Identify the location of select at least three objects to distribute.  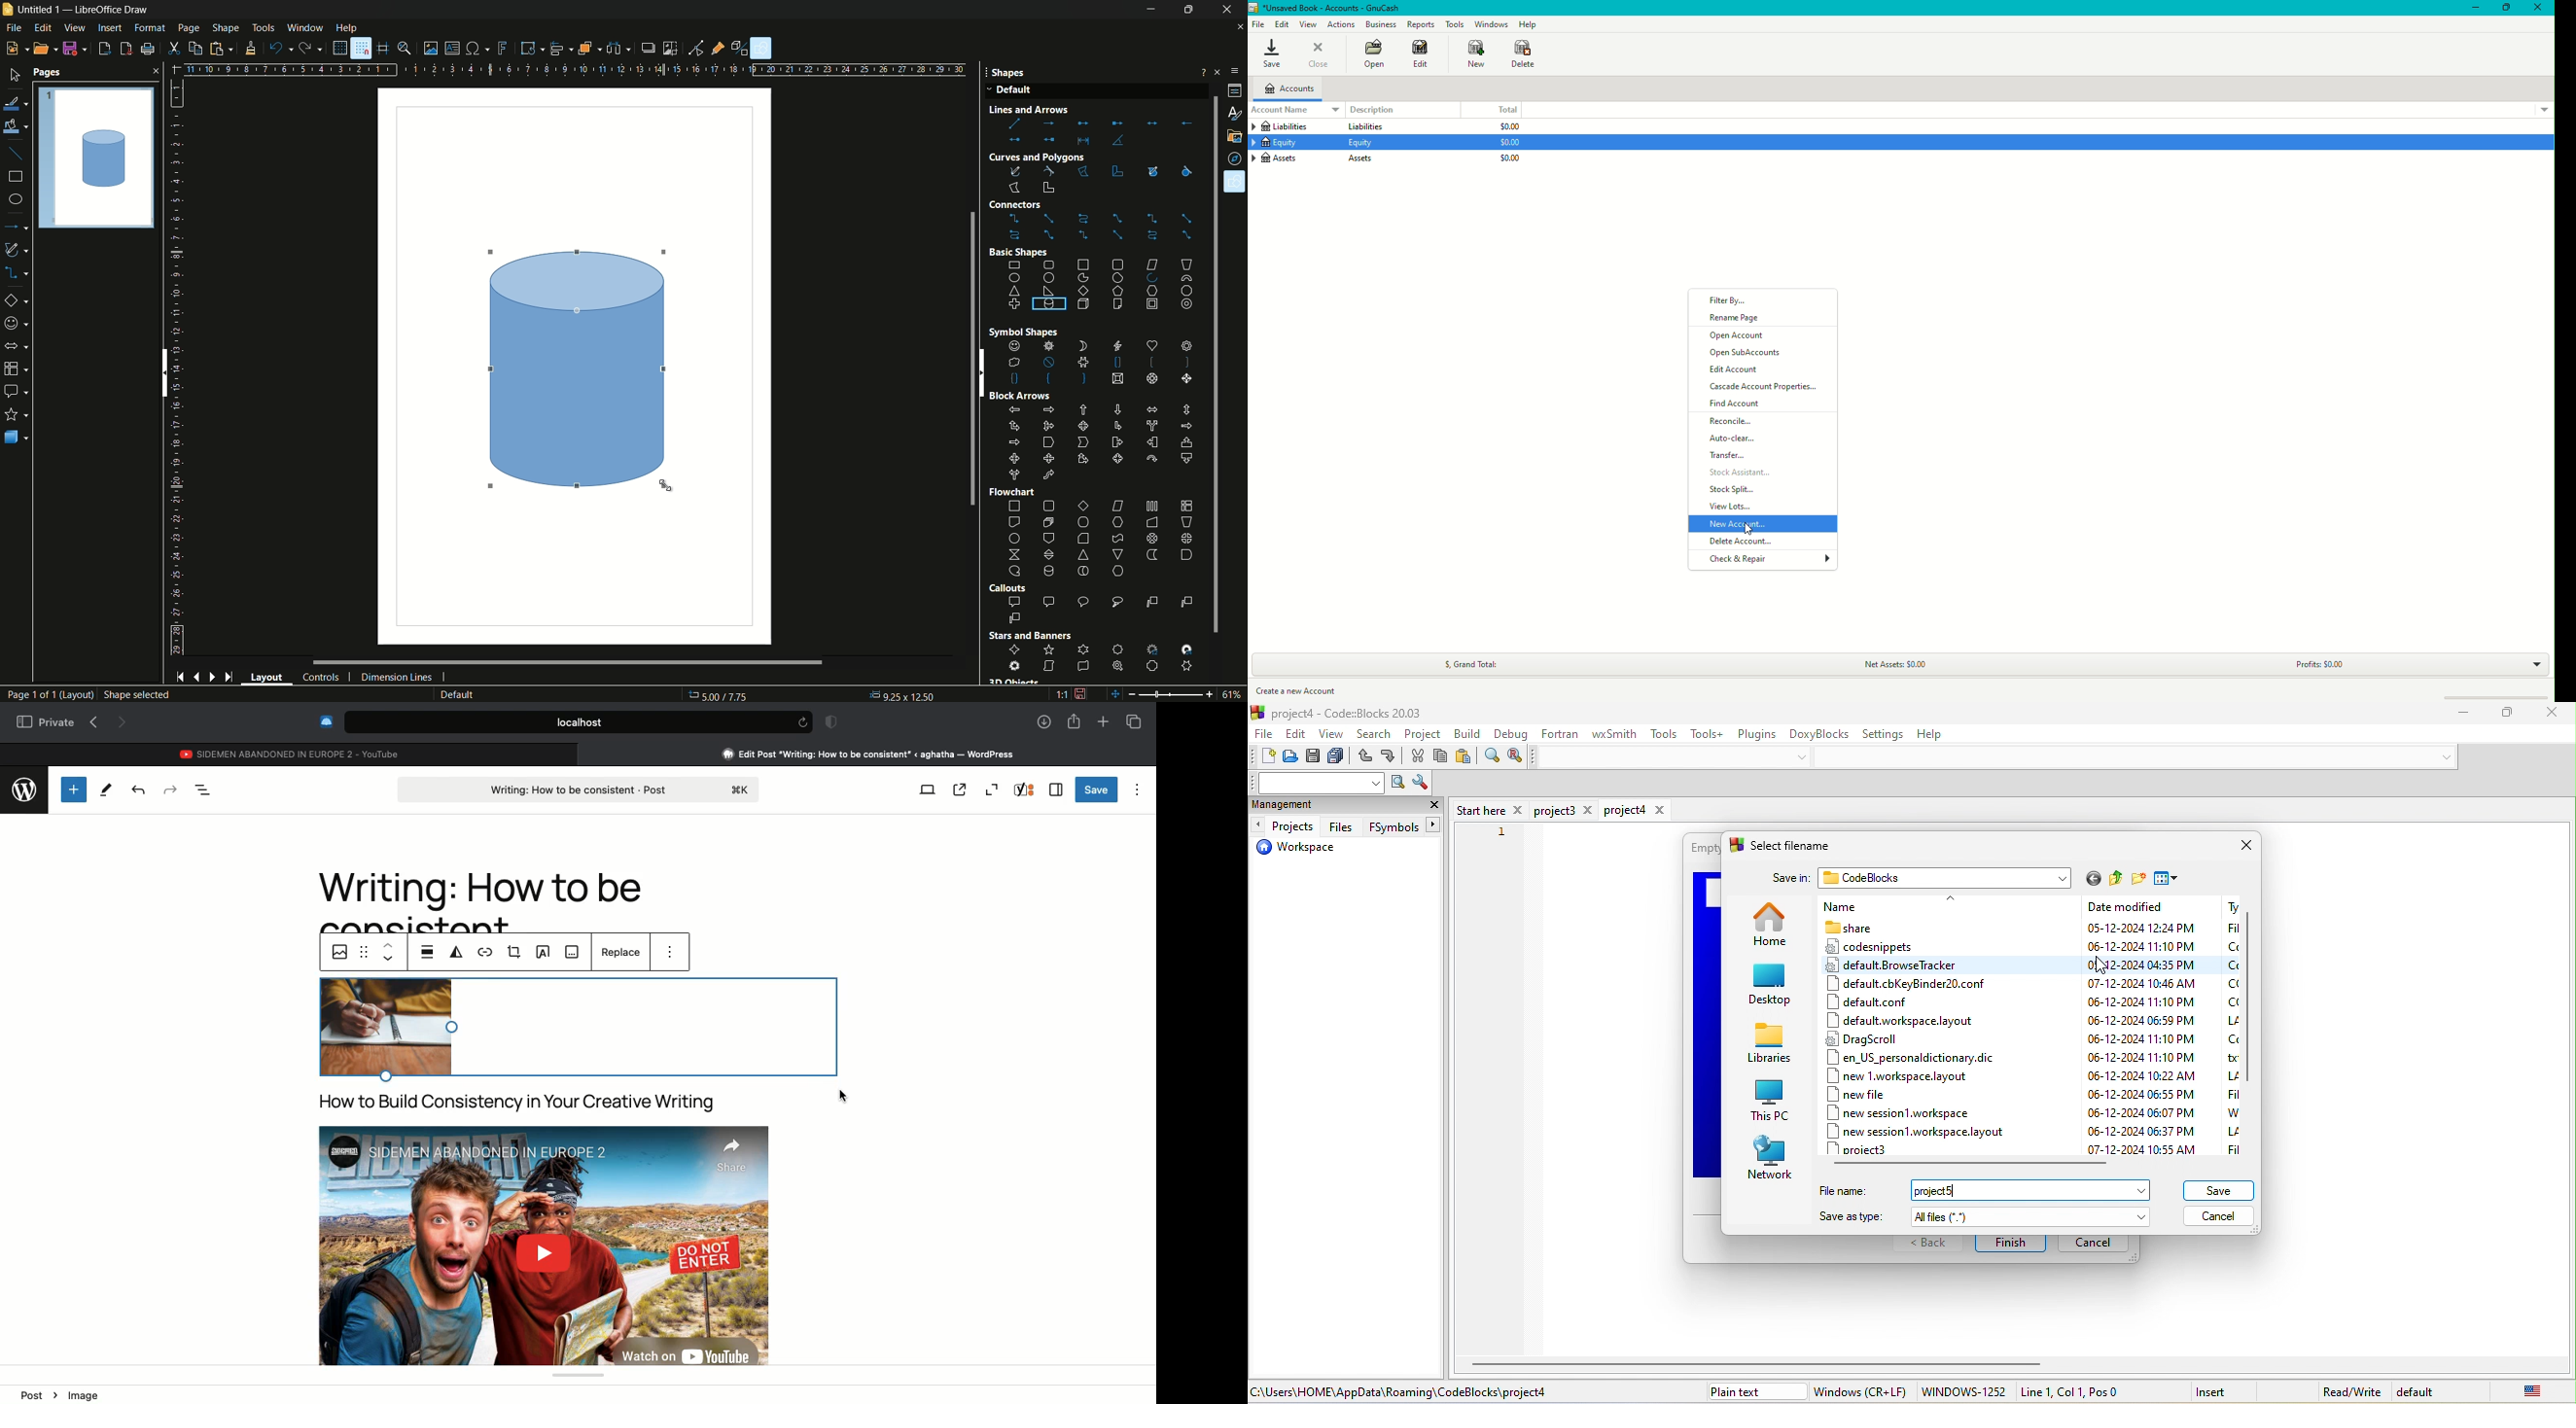
(620, 49).